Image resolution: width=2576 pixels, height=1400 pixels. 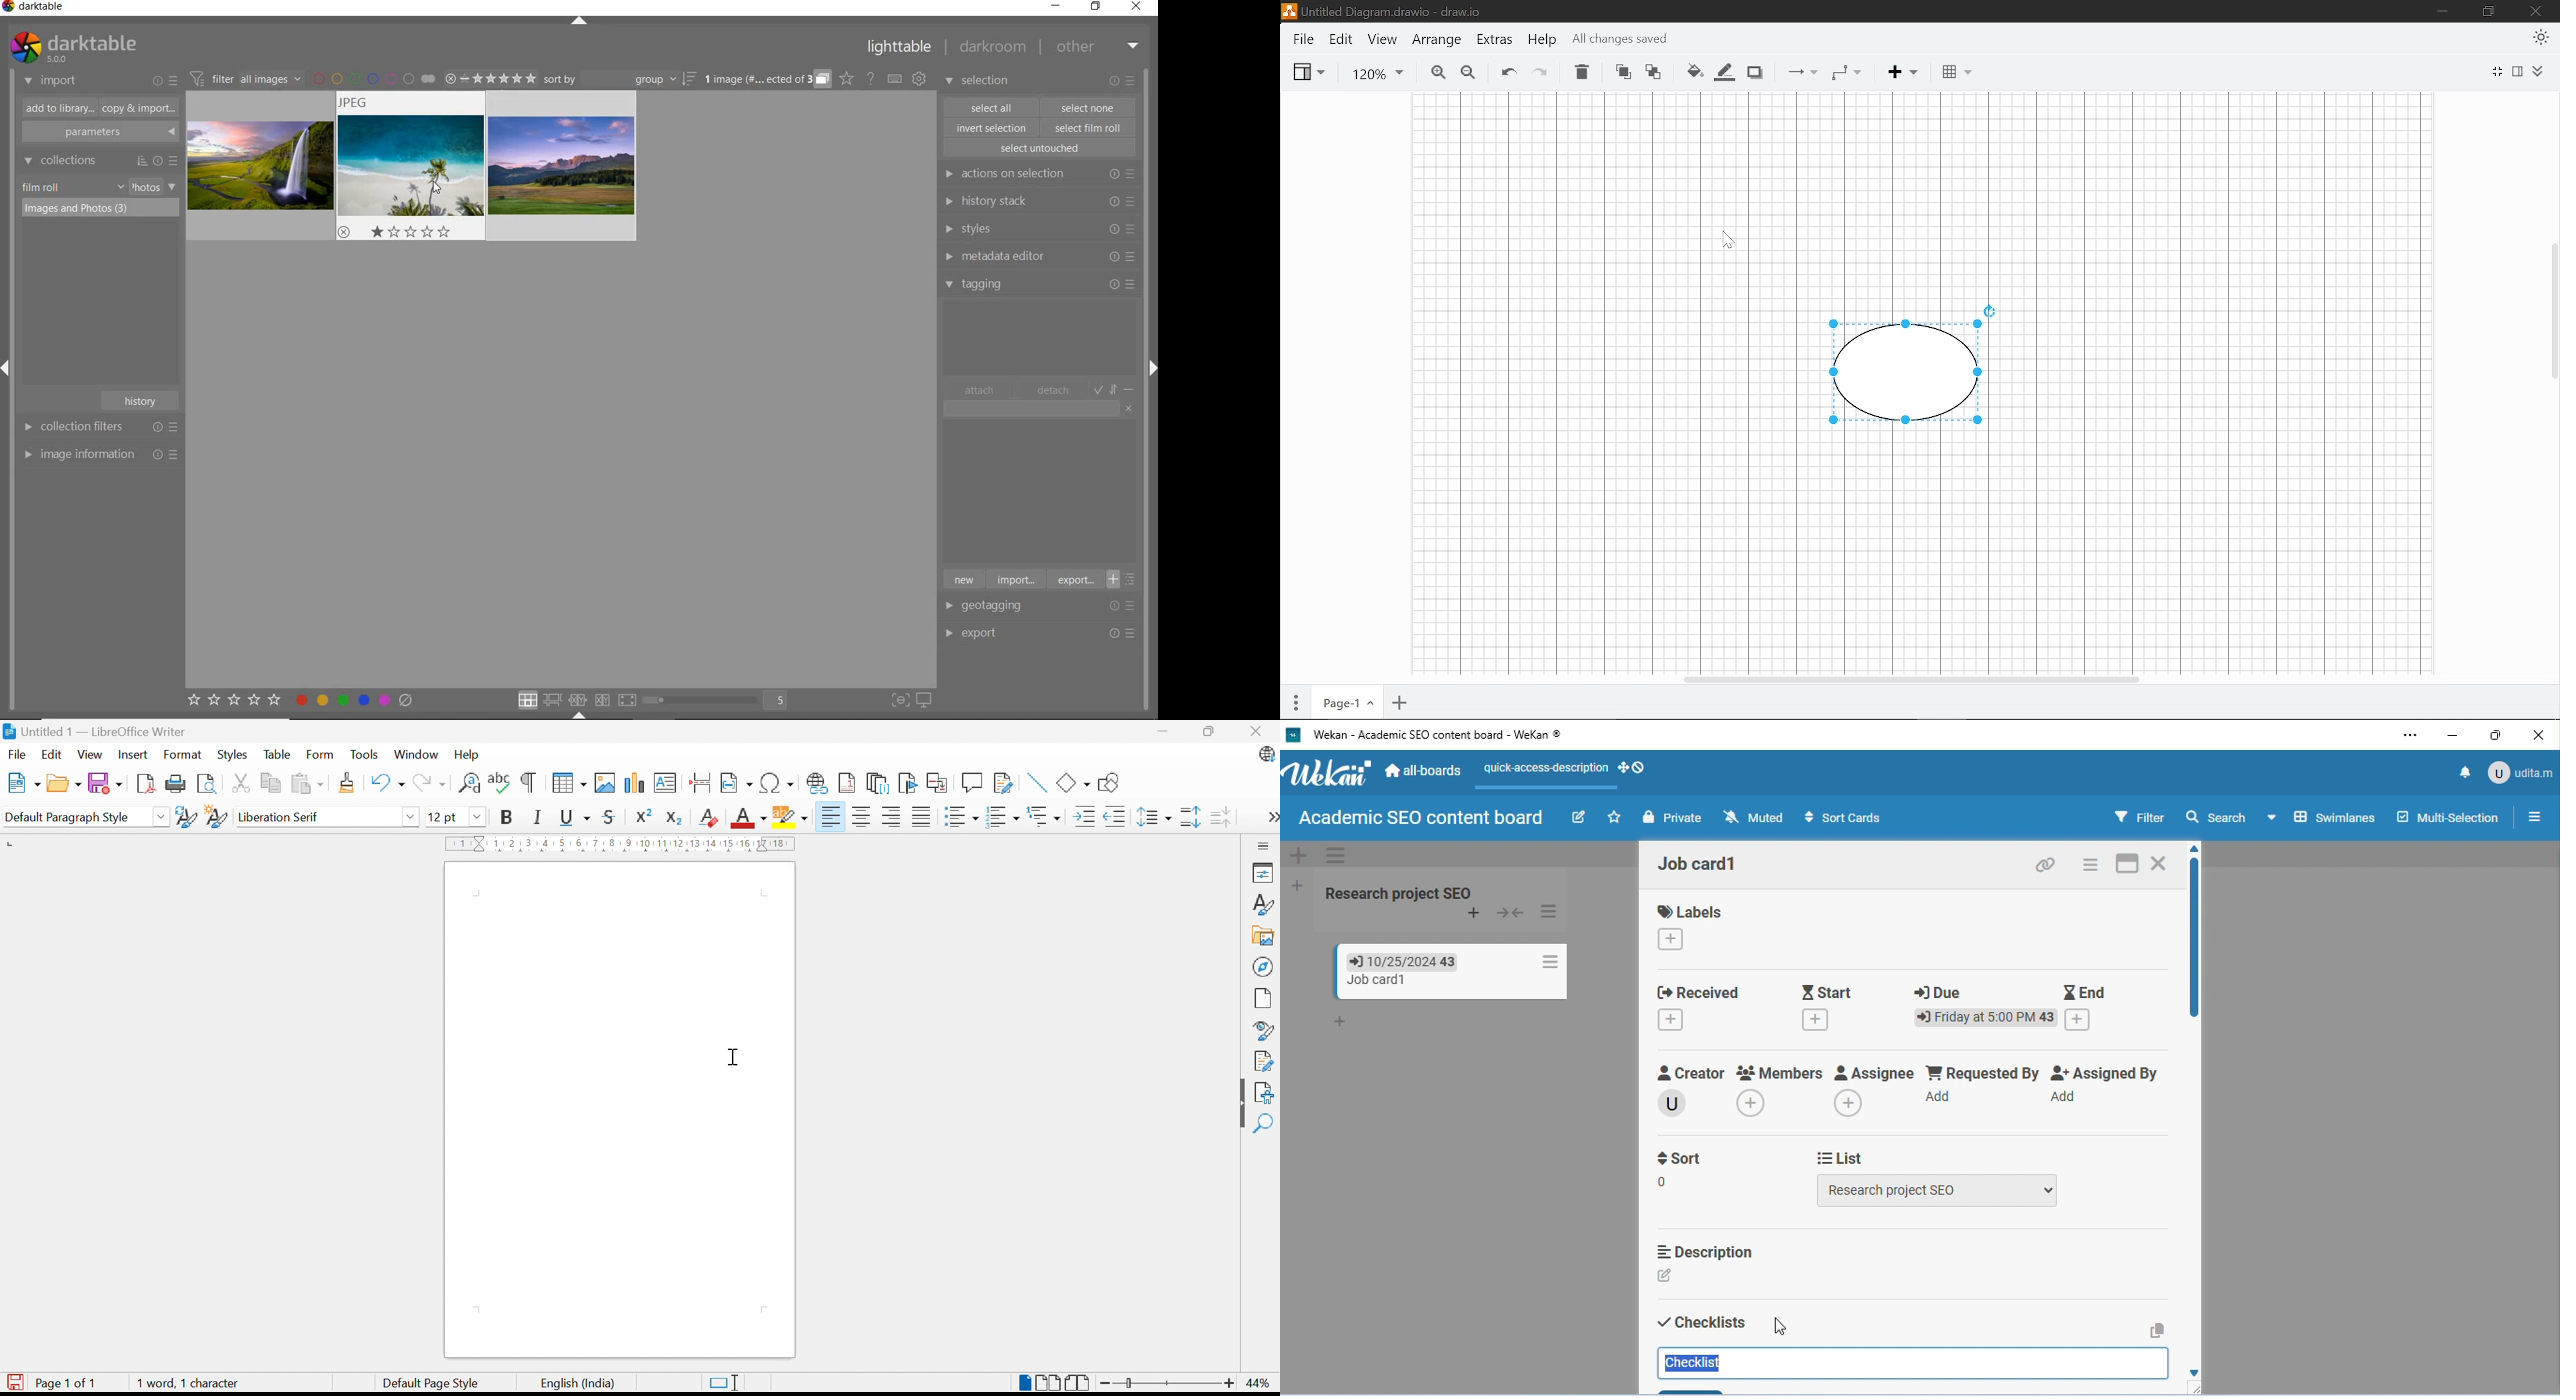 What do you see at coordinates (1128, 1382) in the screenshot?
I see `Slider` at bounding box center [1128, 1382].